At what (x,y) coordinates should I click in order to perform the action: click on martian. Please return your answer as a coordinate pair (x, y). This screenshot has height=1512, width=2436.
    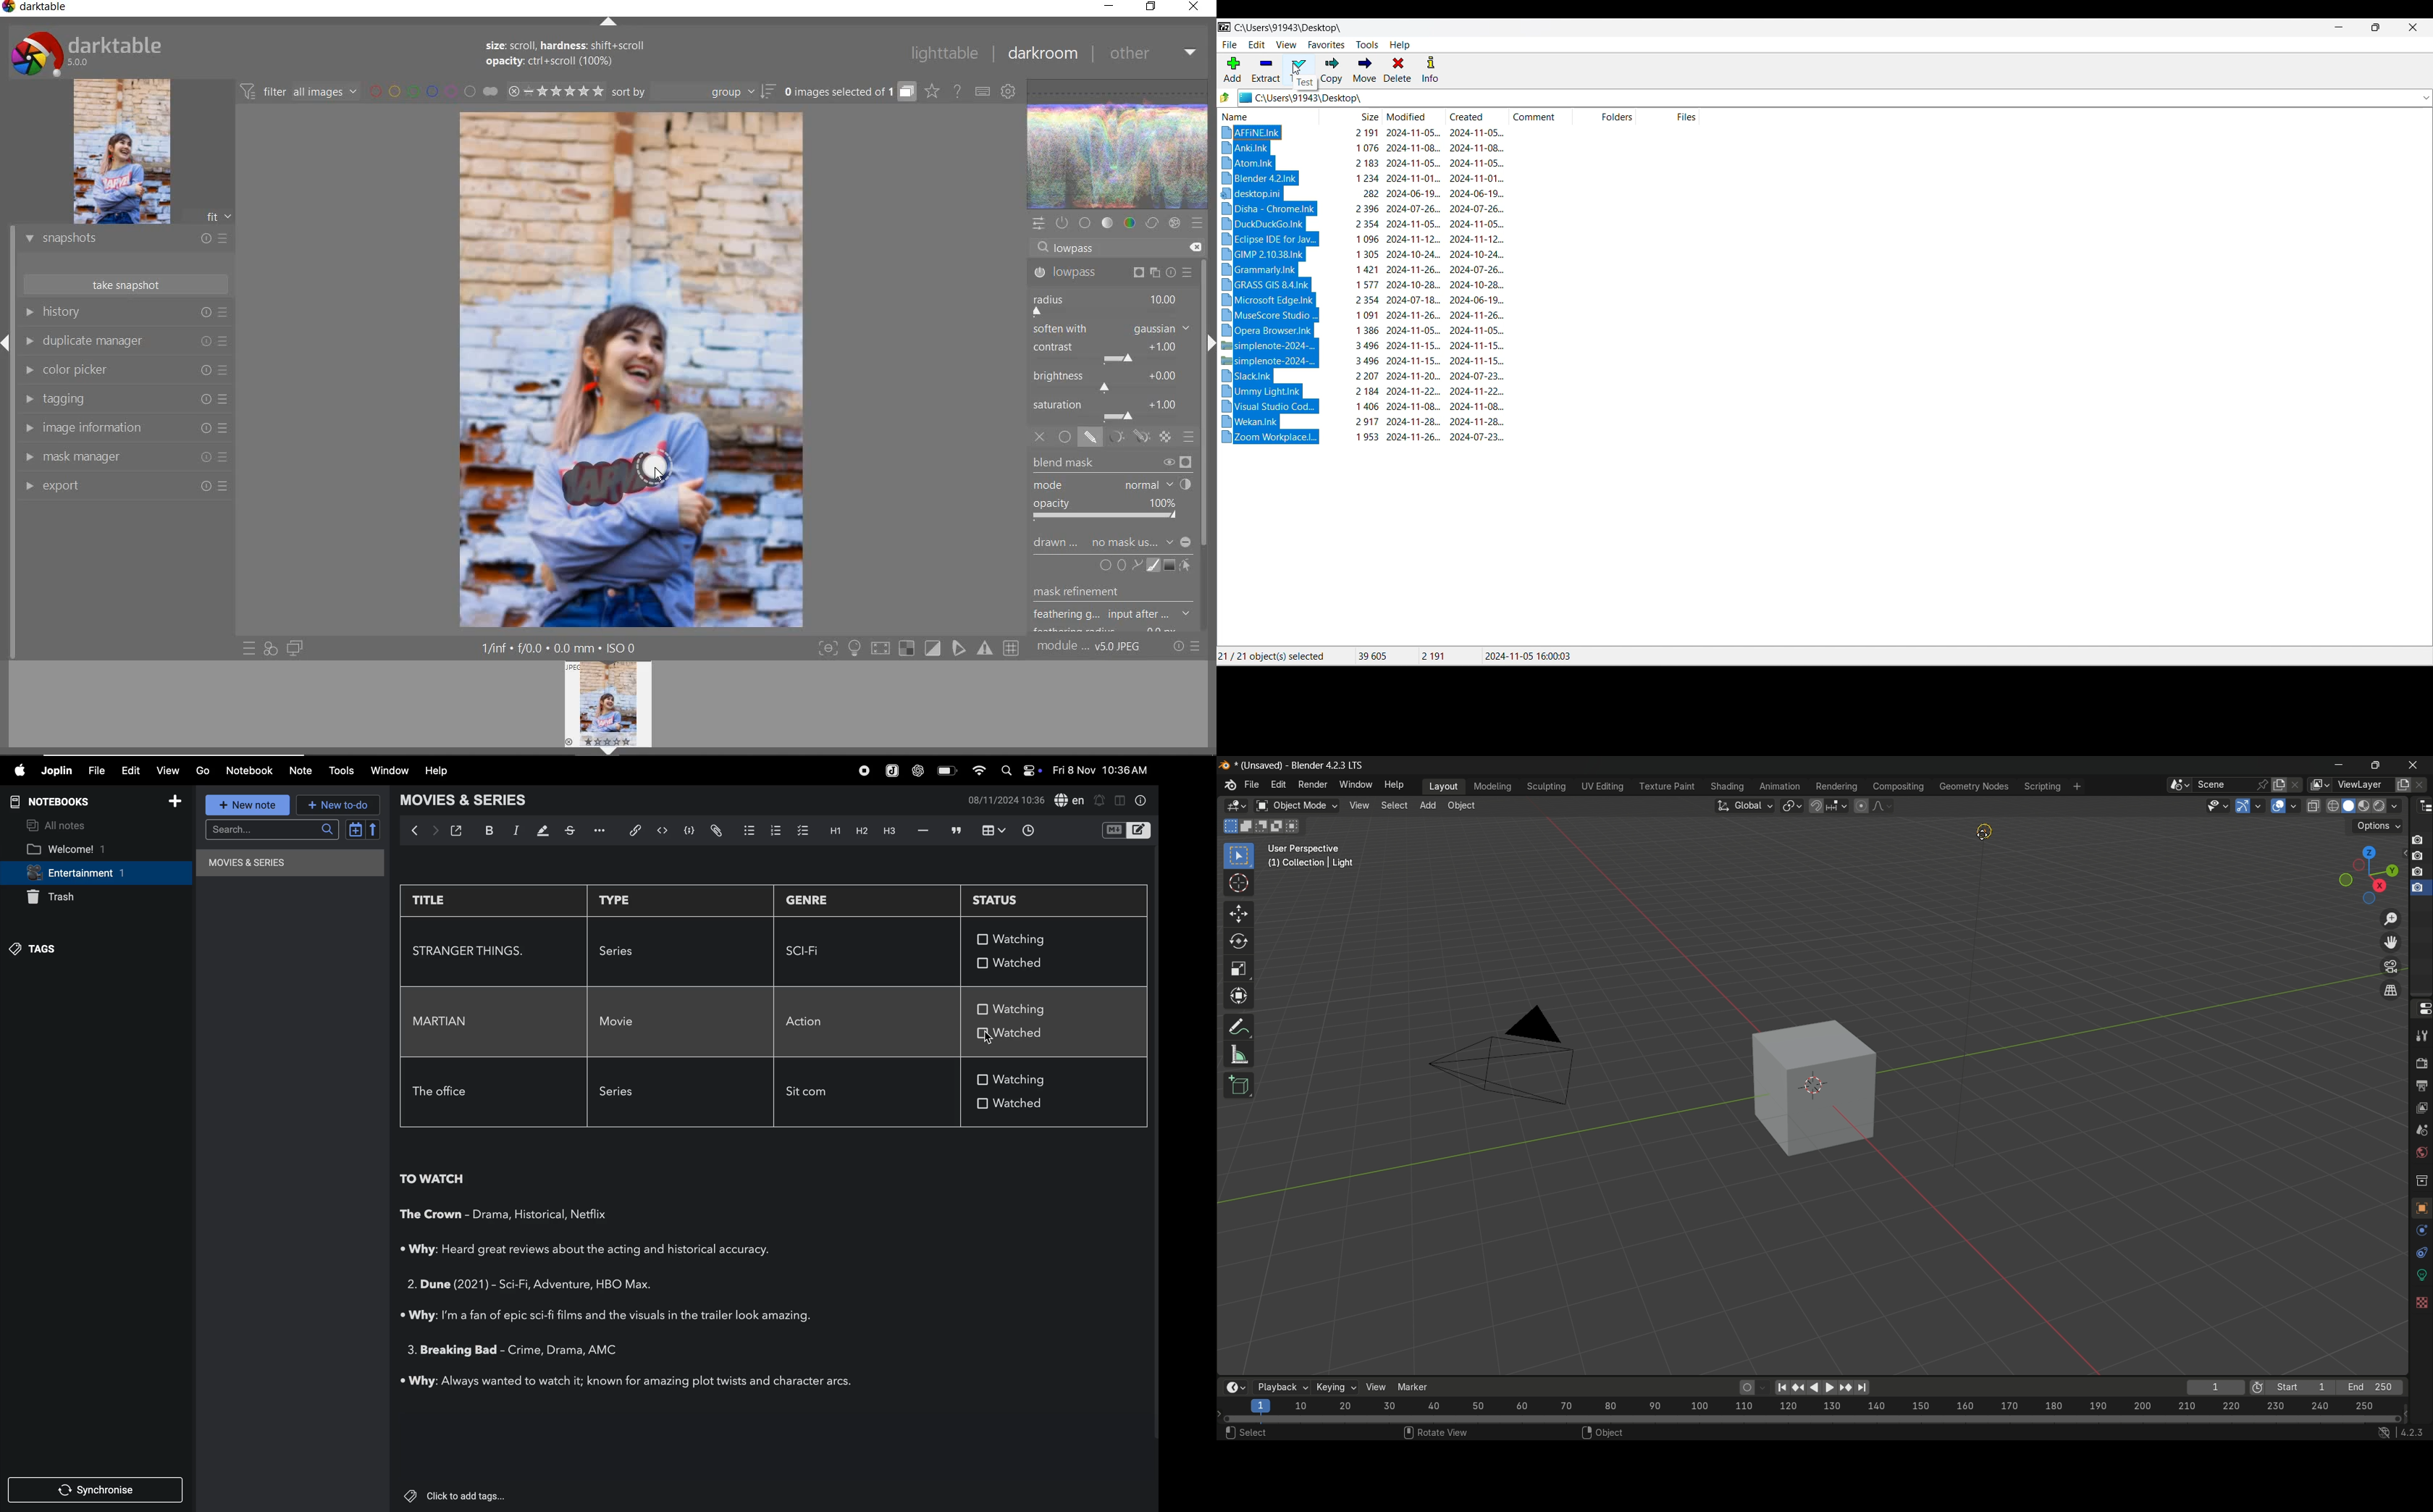
    Looking at the image, I should click on (444, 1022).